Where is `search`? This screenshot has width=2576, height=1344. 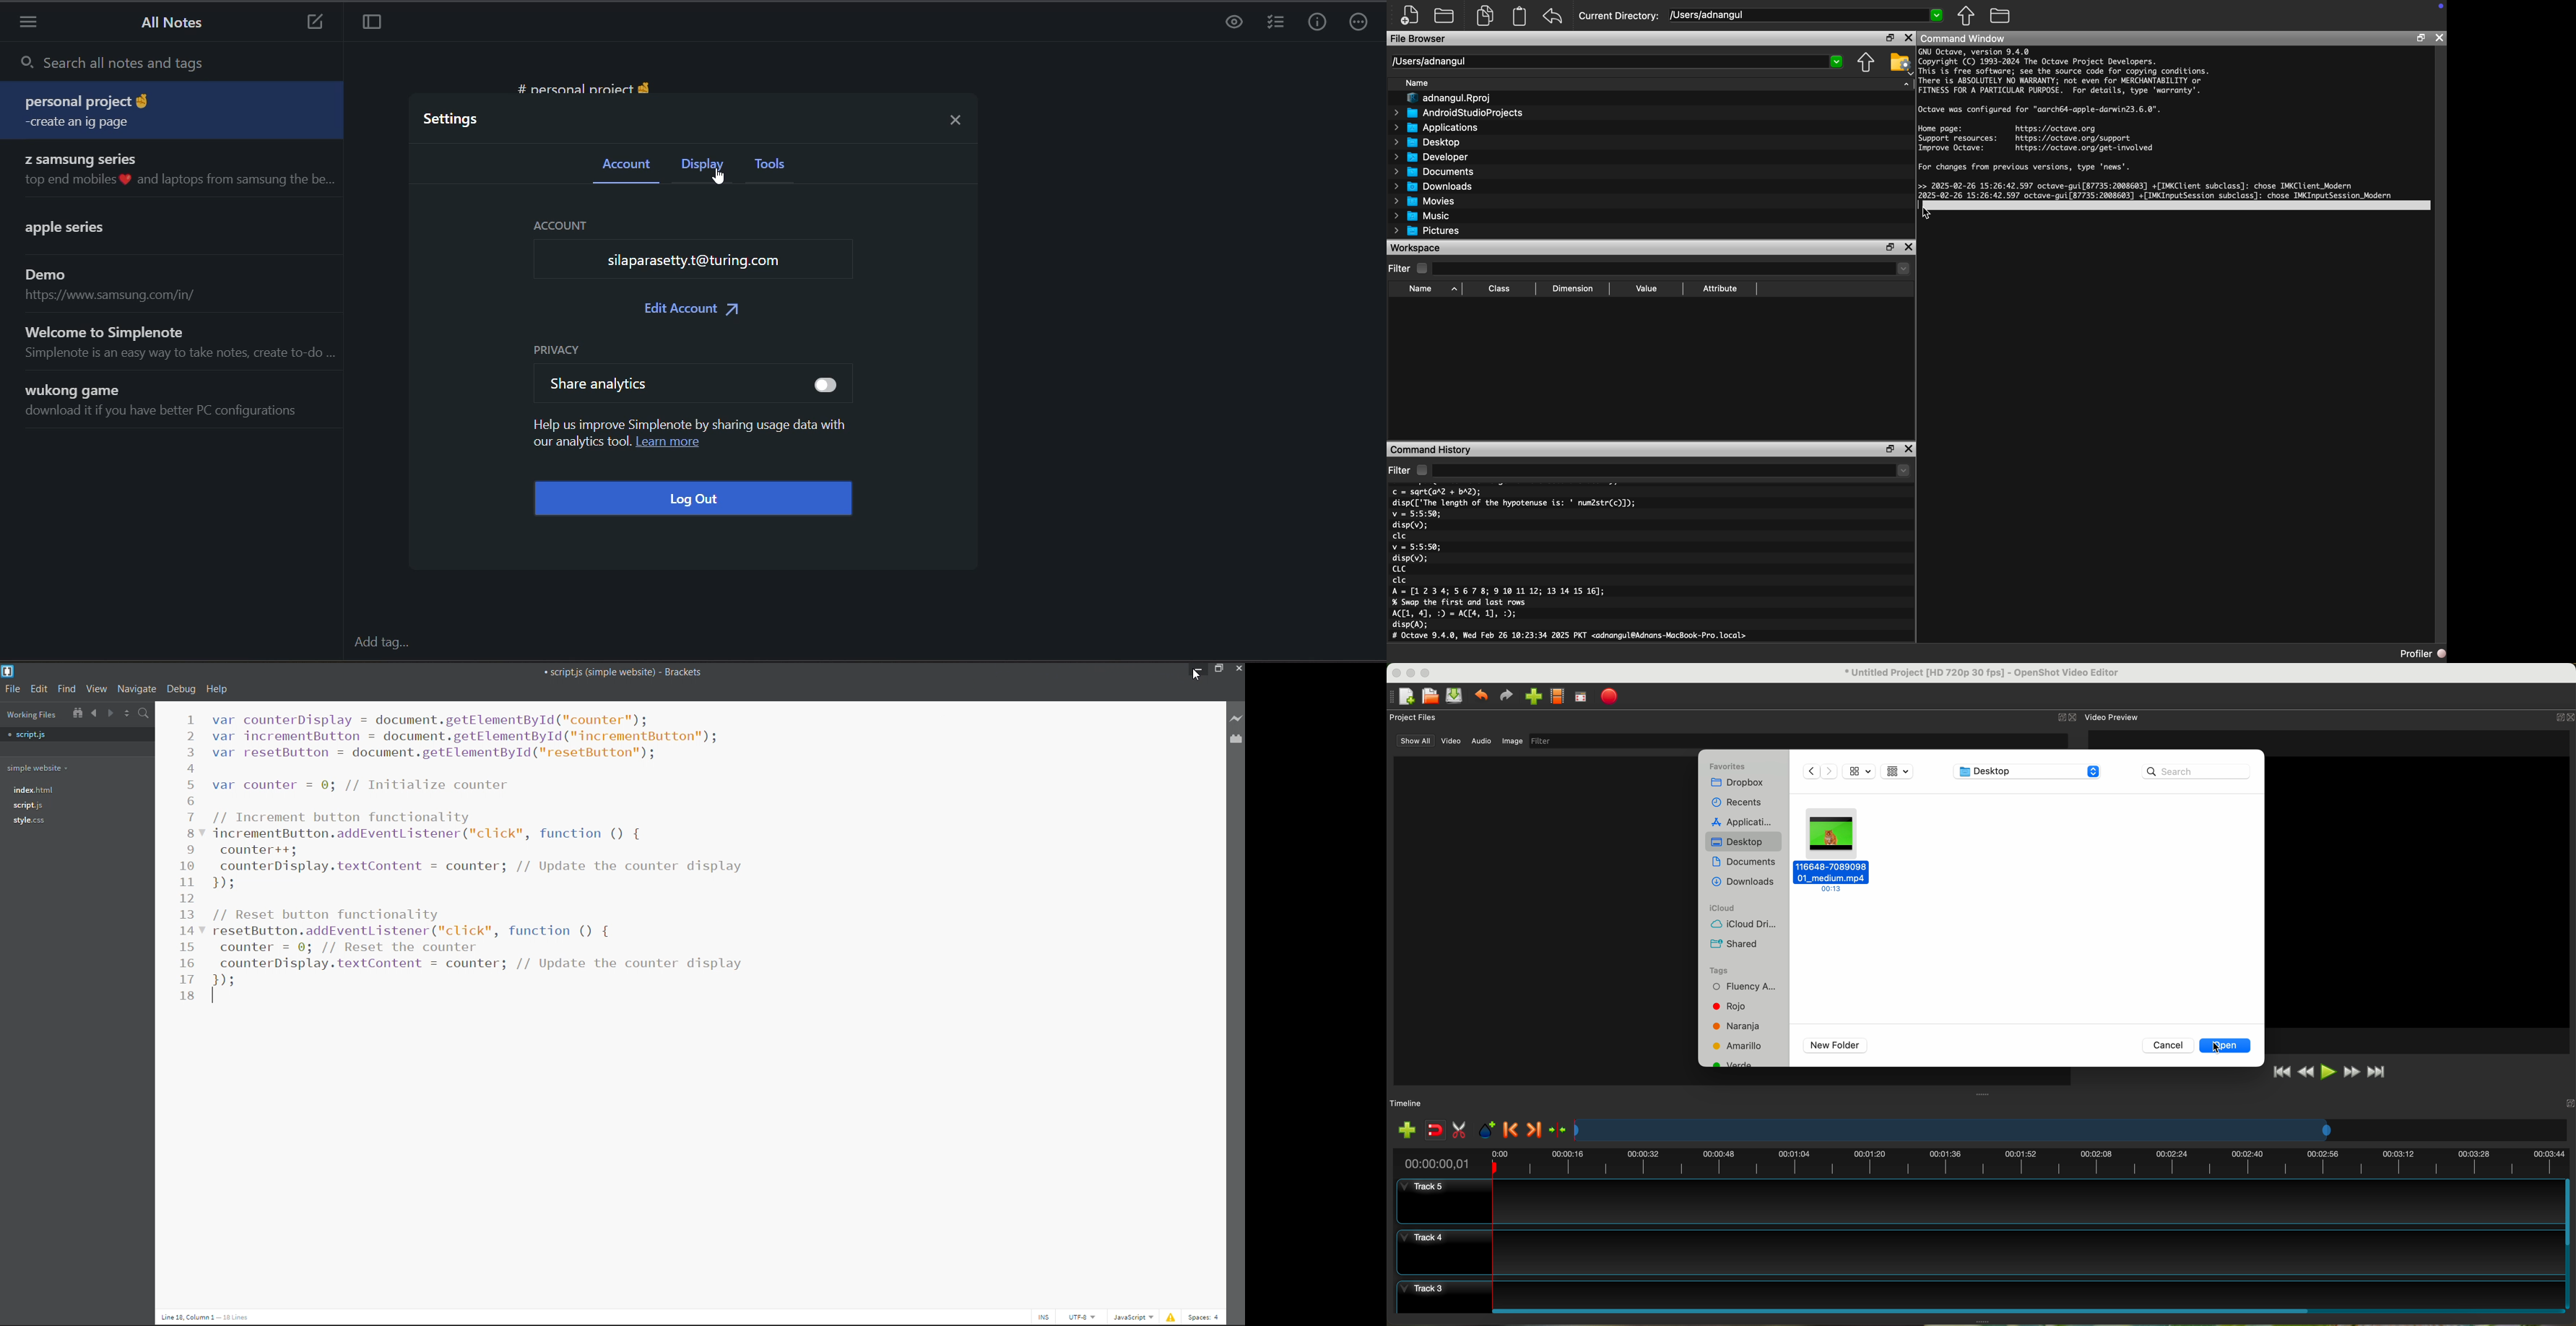 search is located at coordinates (145, 713).